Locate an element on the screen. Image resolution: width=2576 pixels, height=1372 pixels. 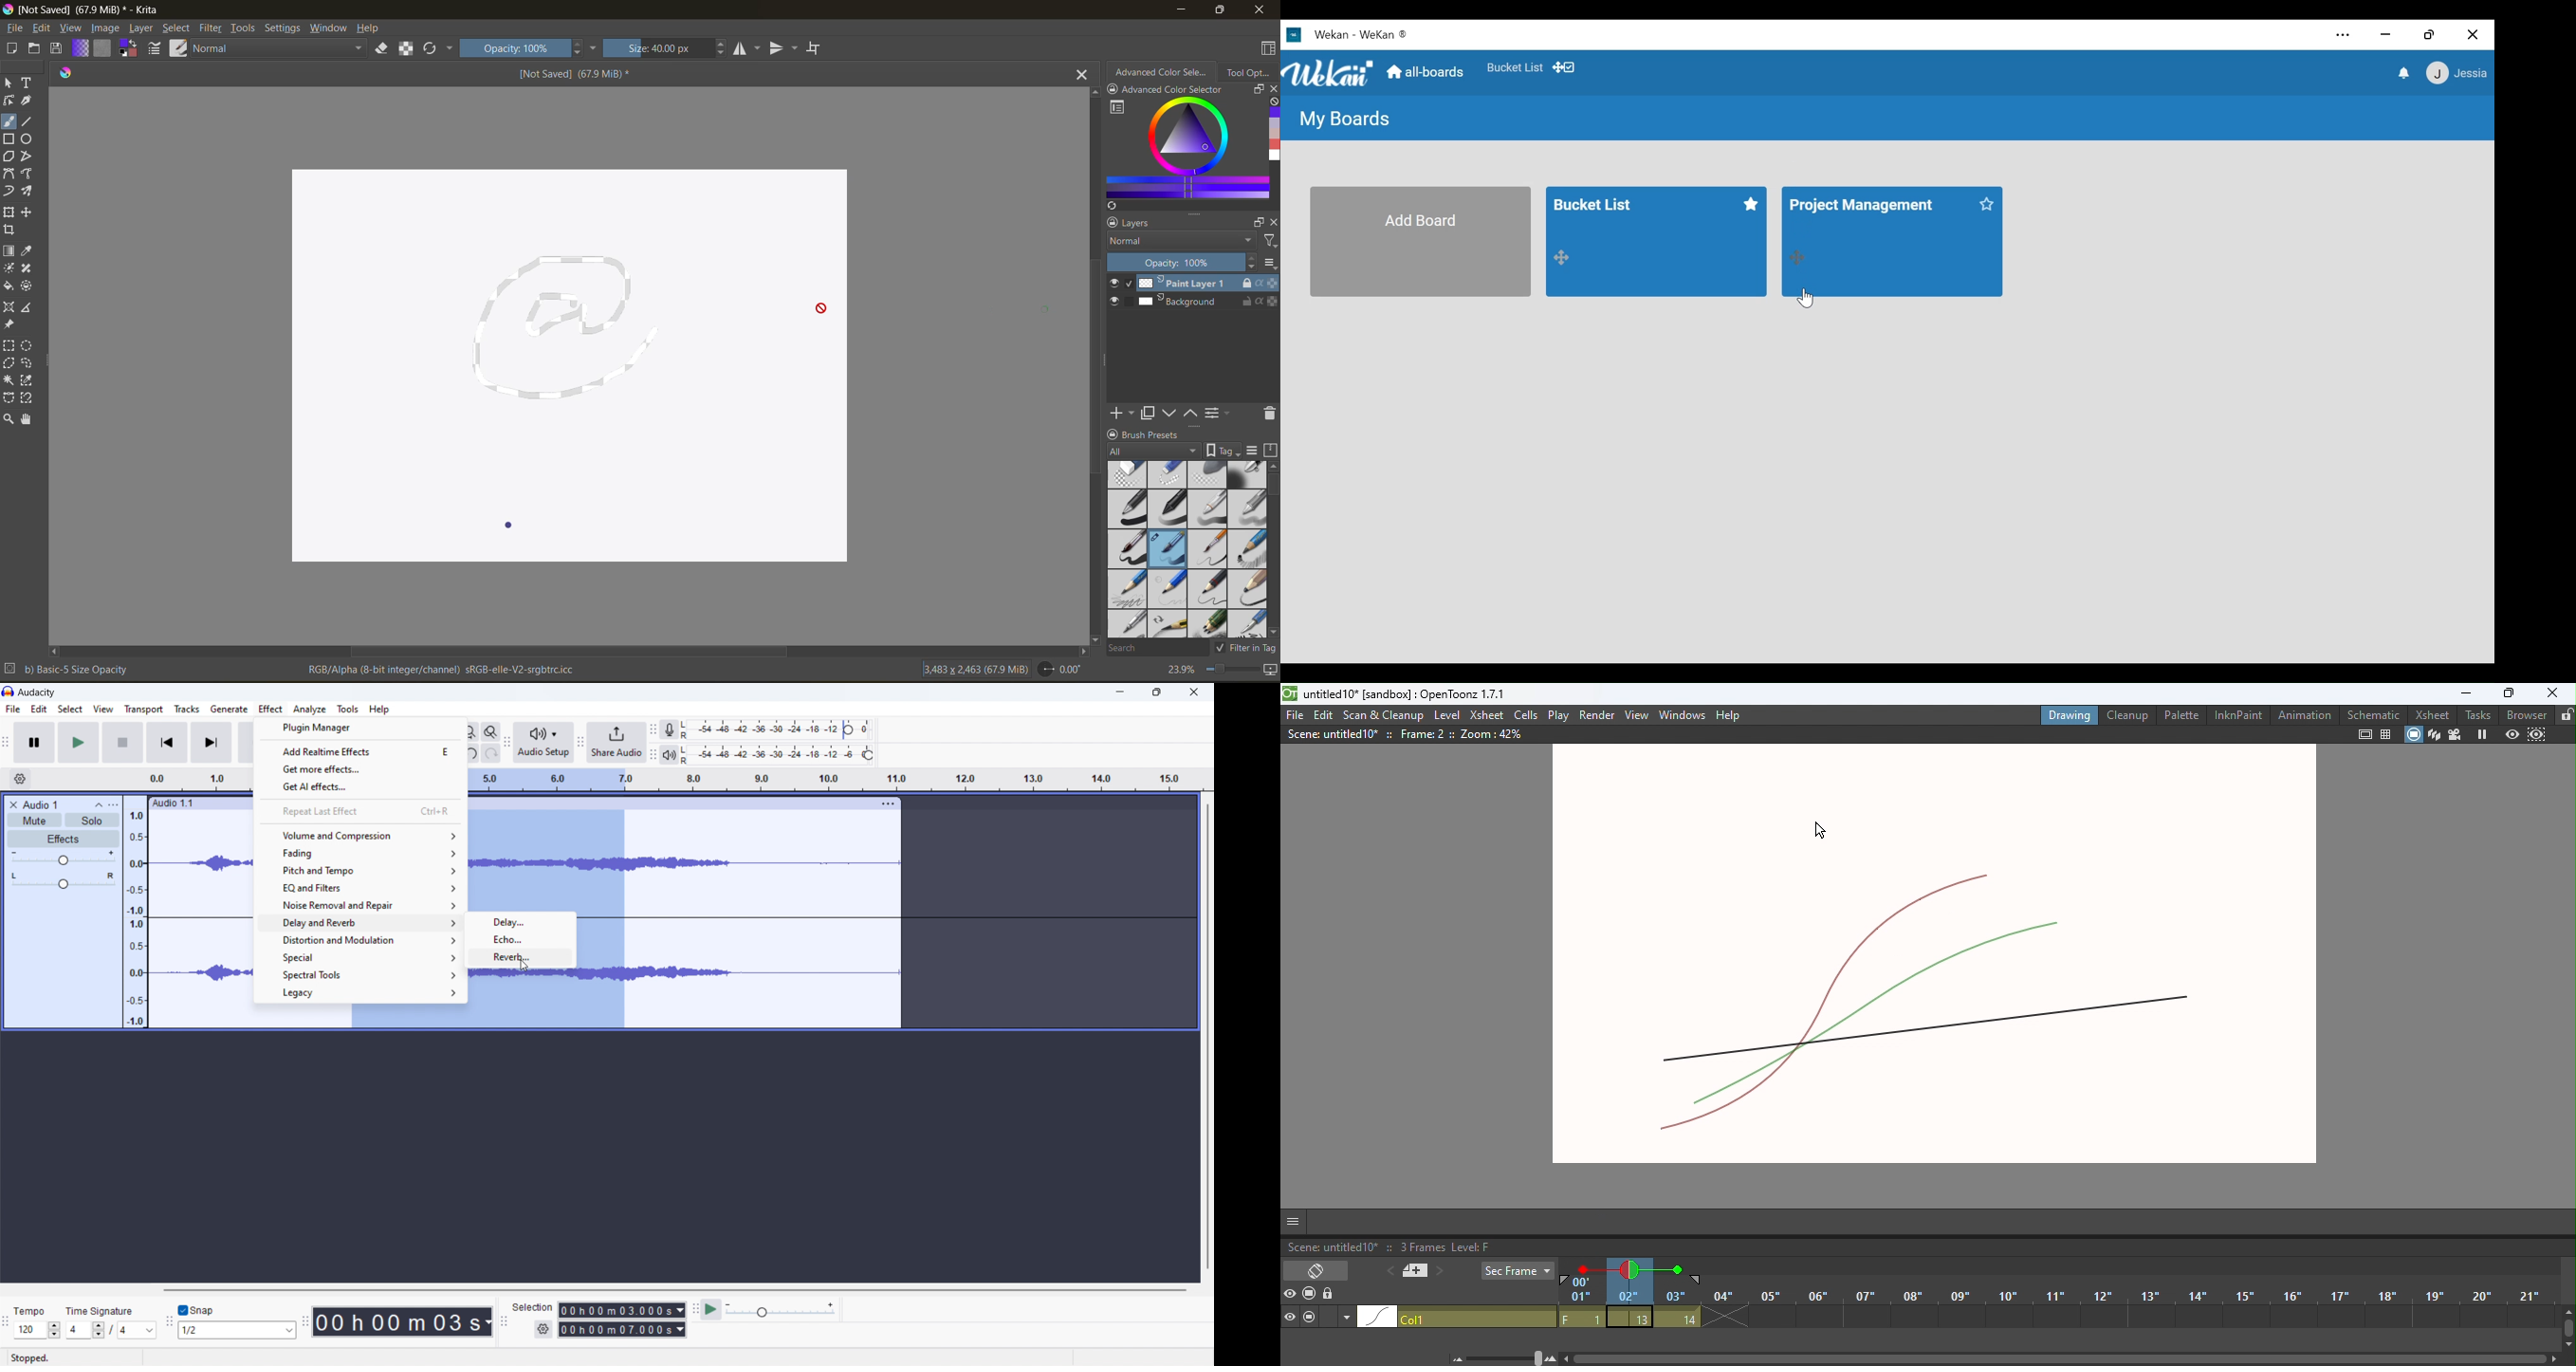
pencil is located at coordinates (1168, 624).